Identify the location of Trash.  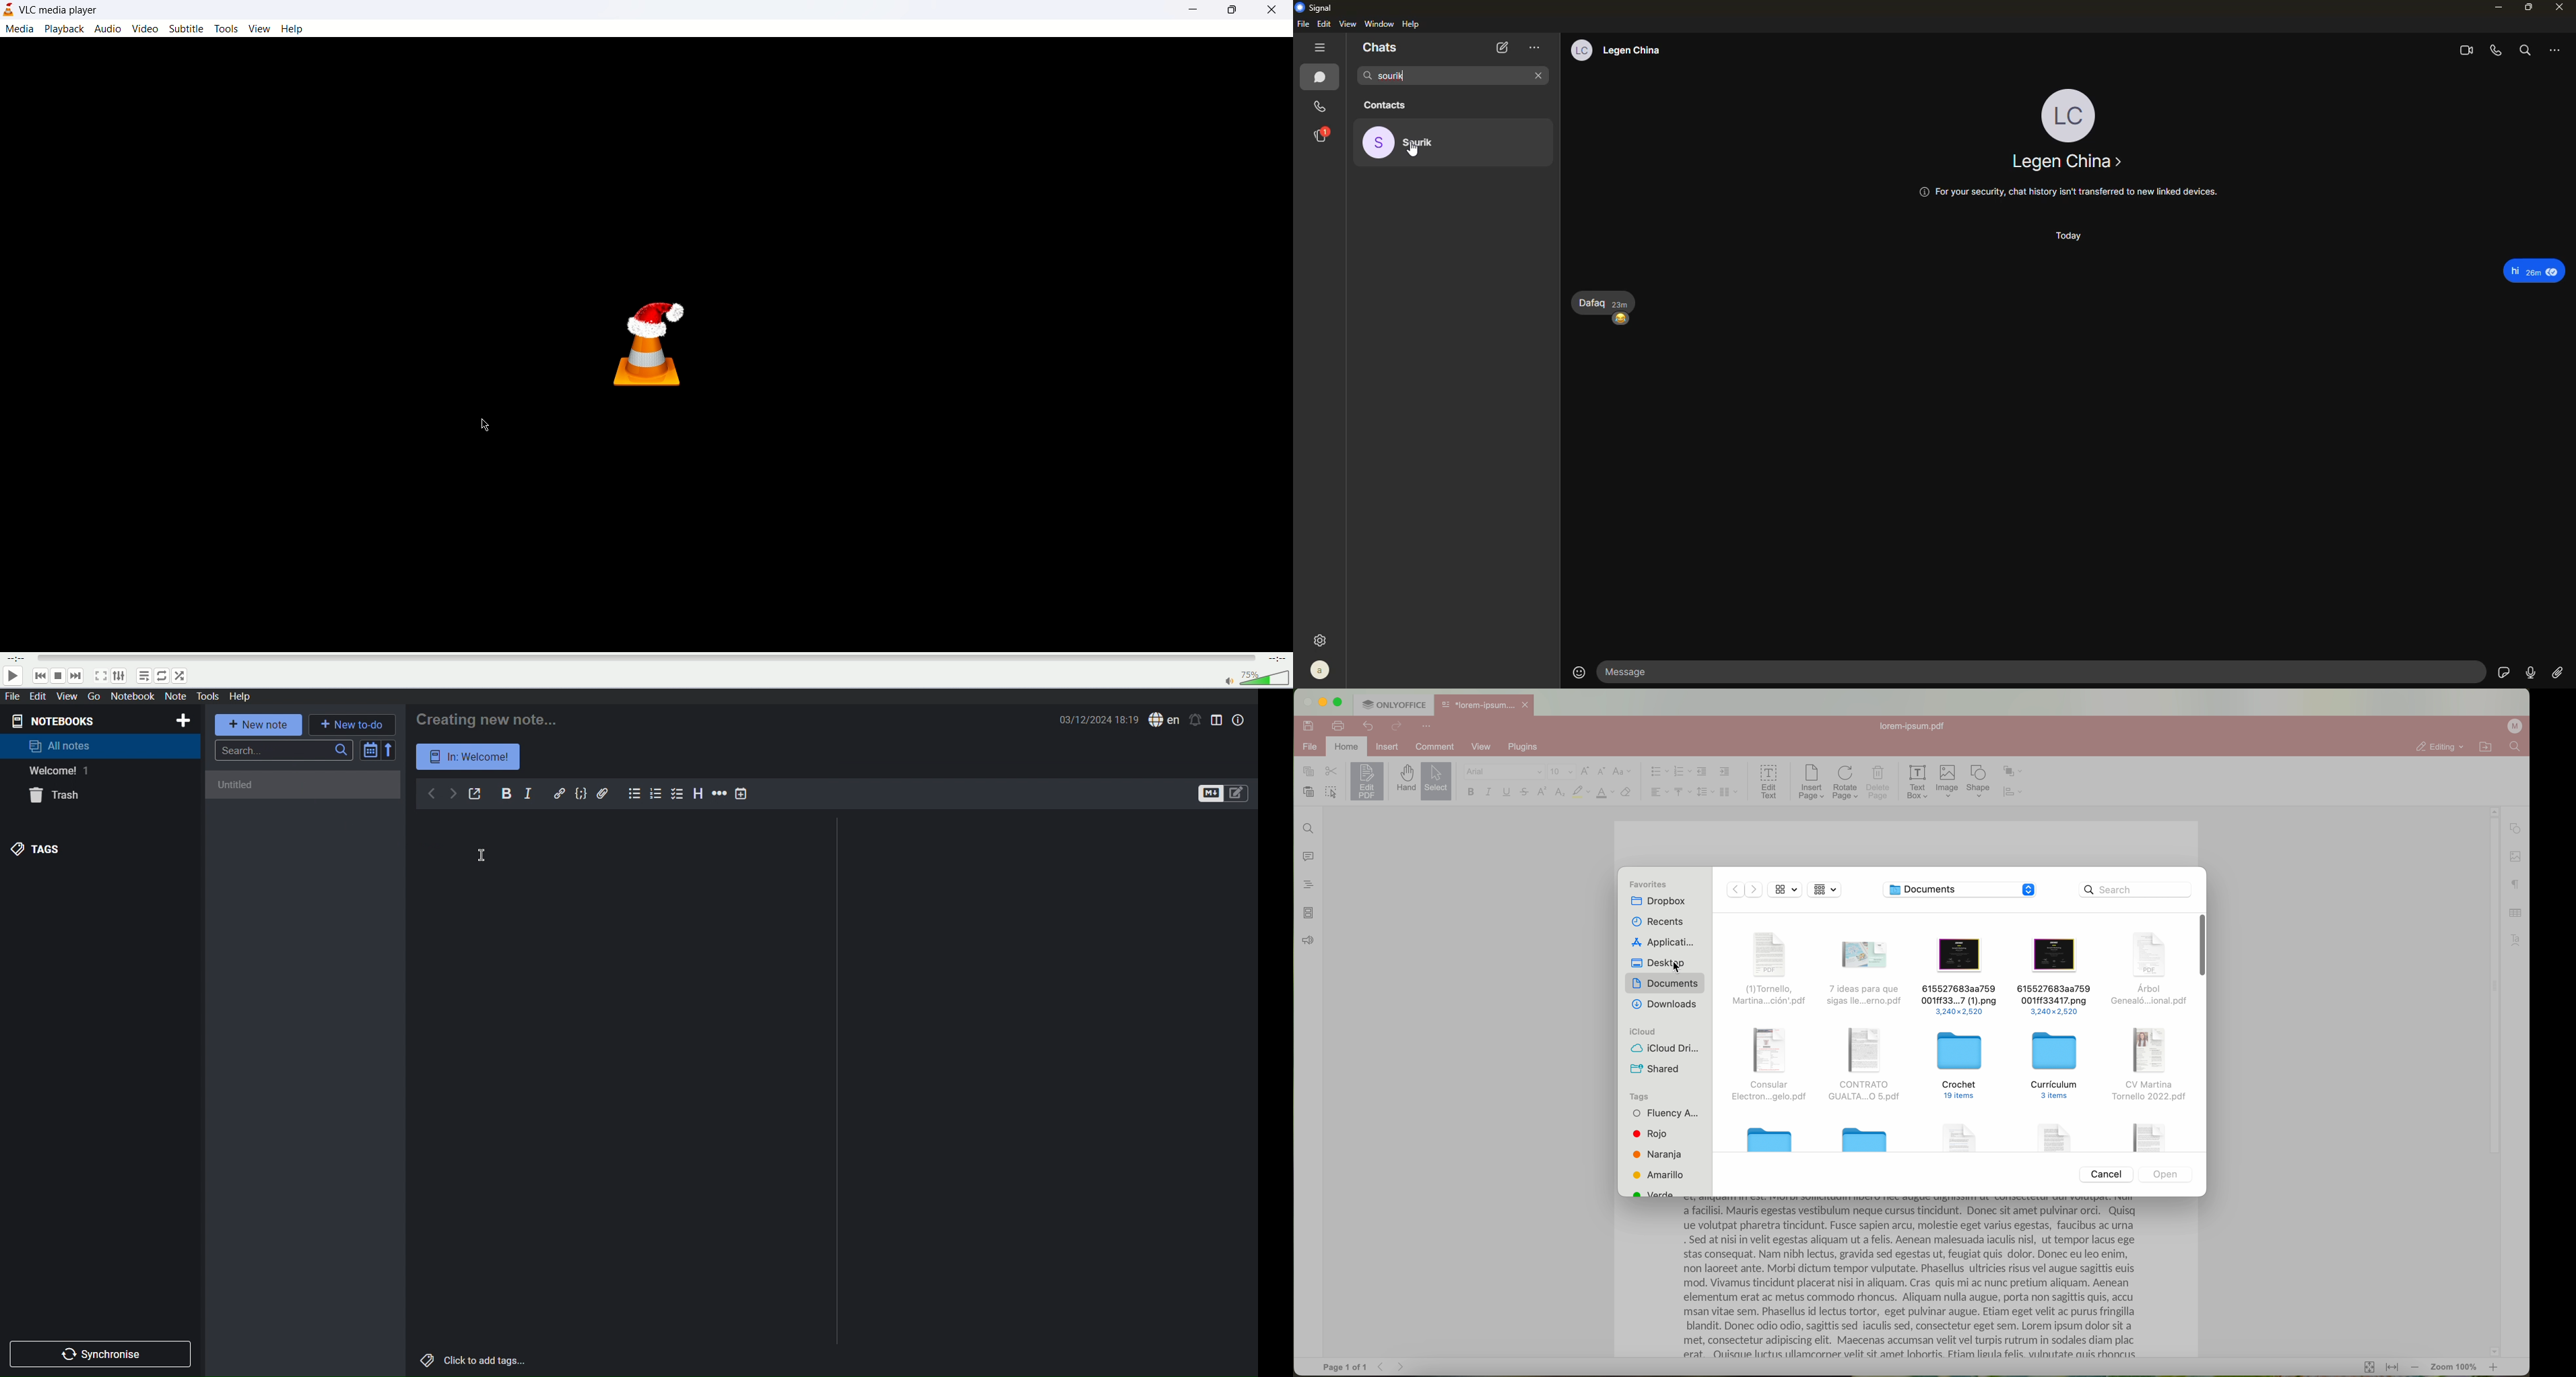
(58, 797).